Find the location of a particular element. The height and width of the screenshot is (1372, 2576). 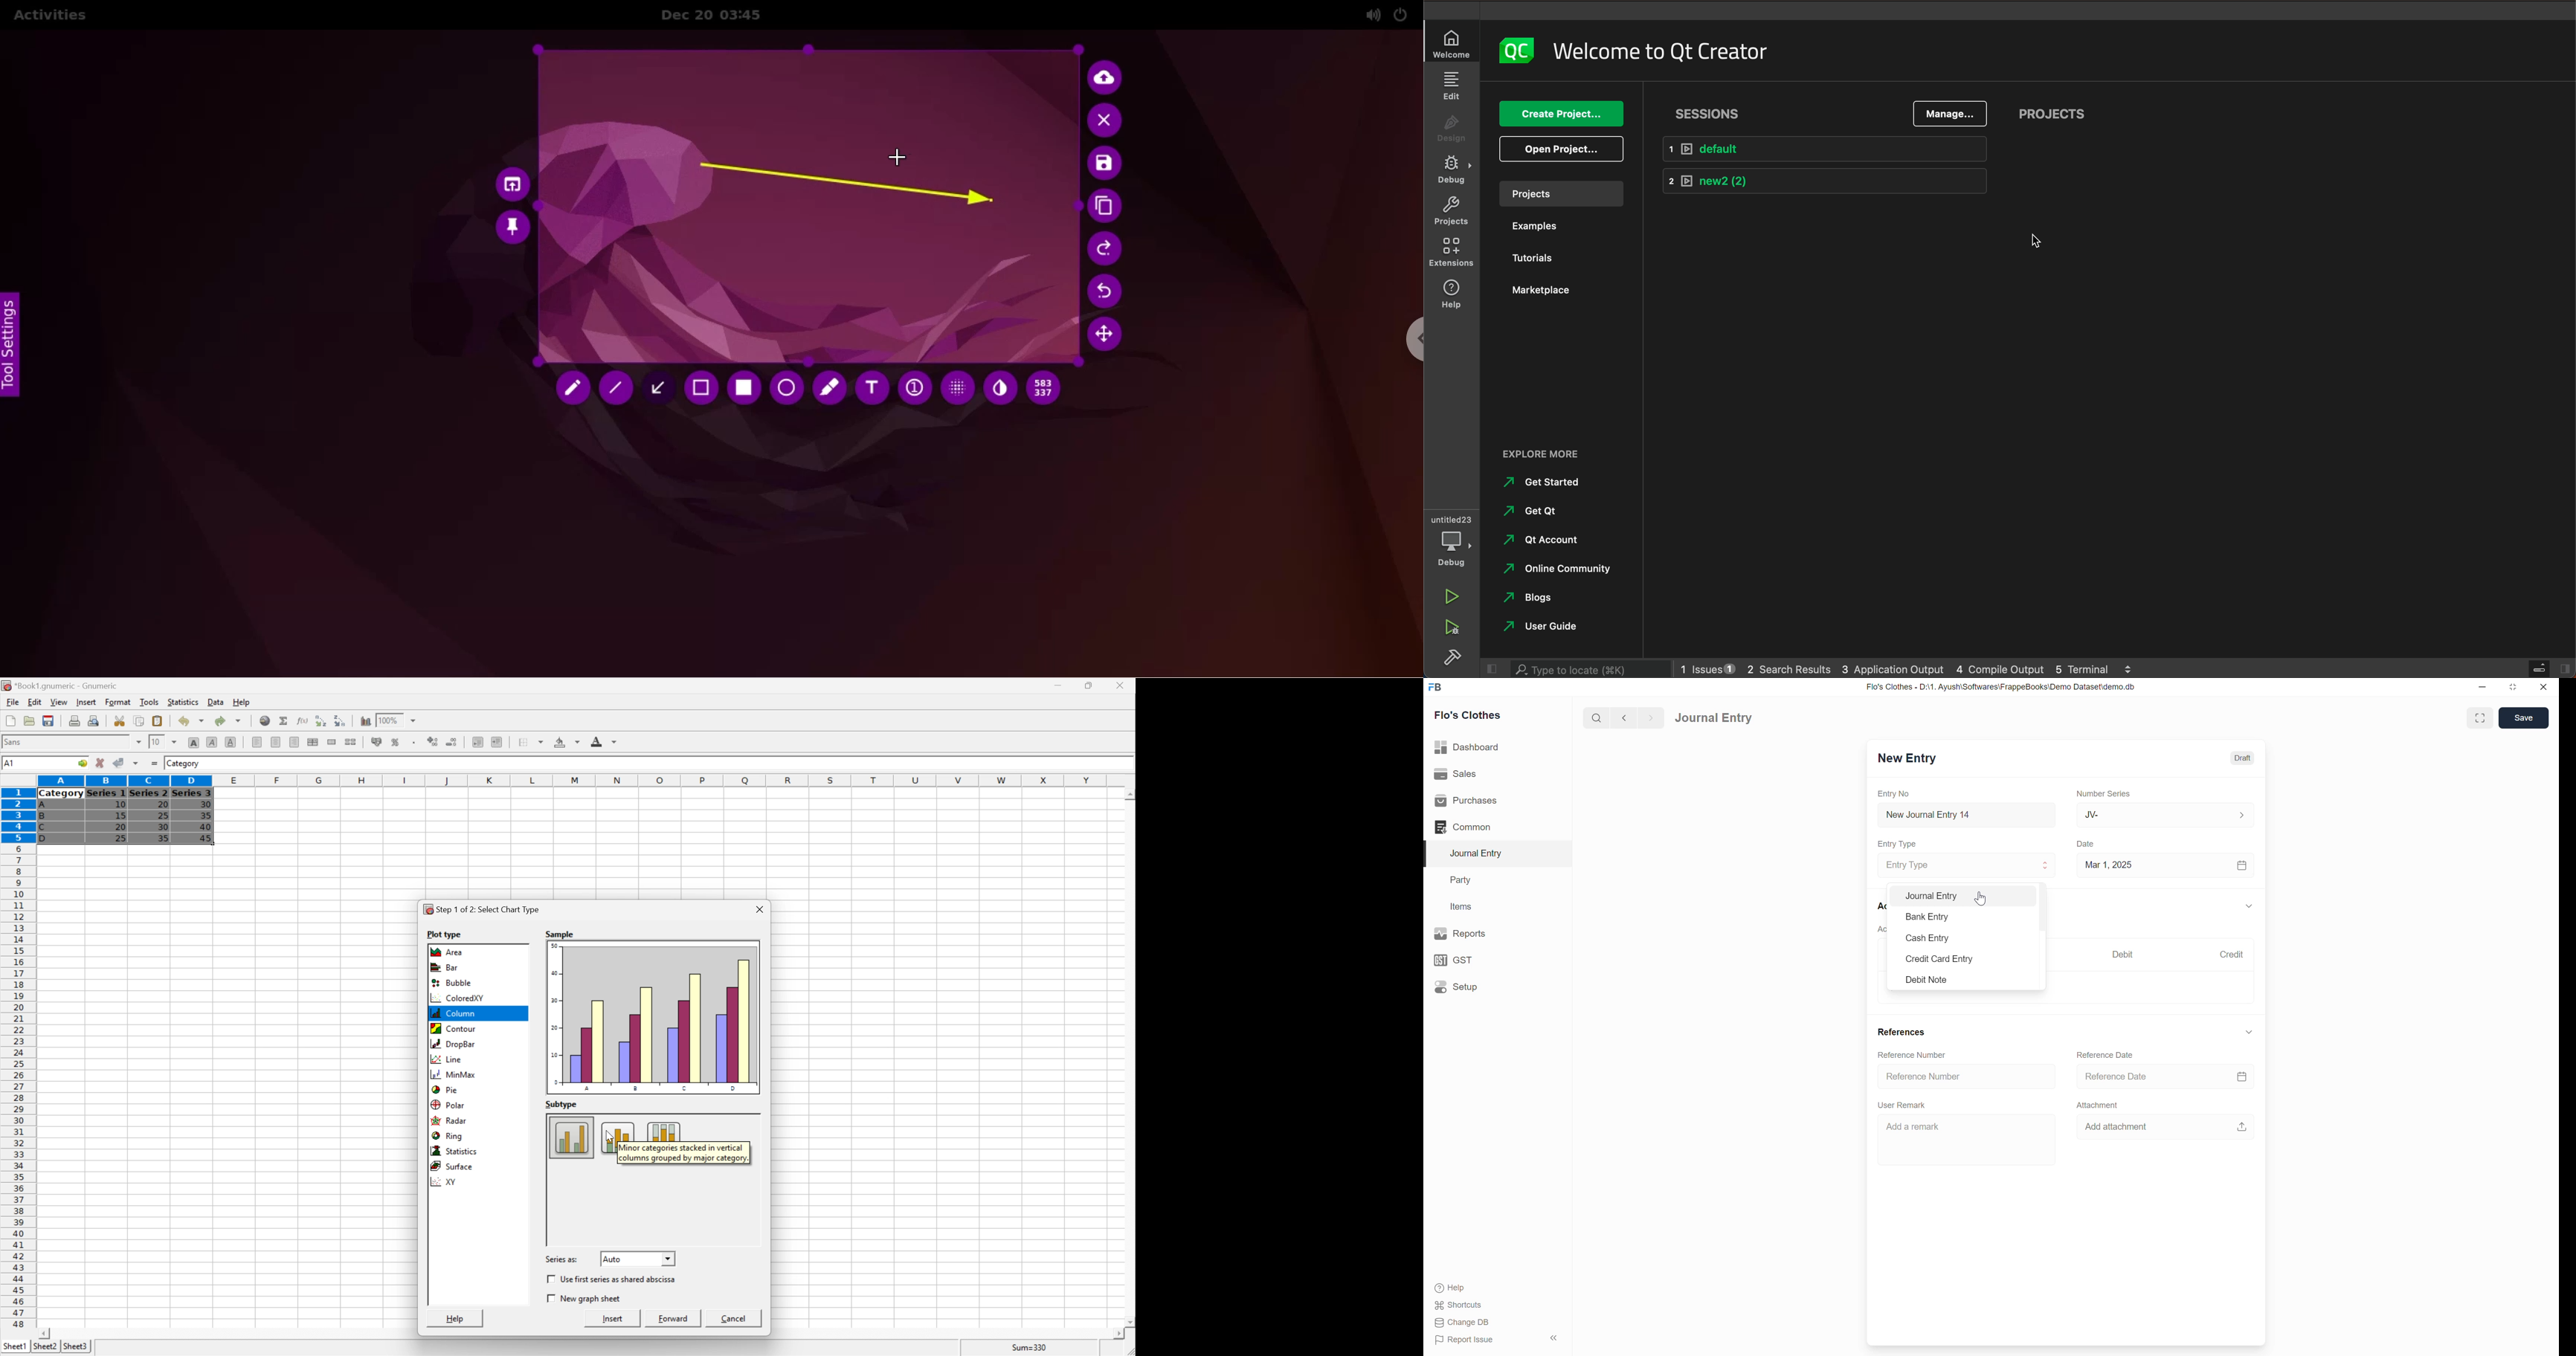

calendar is located at coordinates (2242, 1075).